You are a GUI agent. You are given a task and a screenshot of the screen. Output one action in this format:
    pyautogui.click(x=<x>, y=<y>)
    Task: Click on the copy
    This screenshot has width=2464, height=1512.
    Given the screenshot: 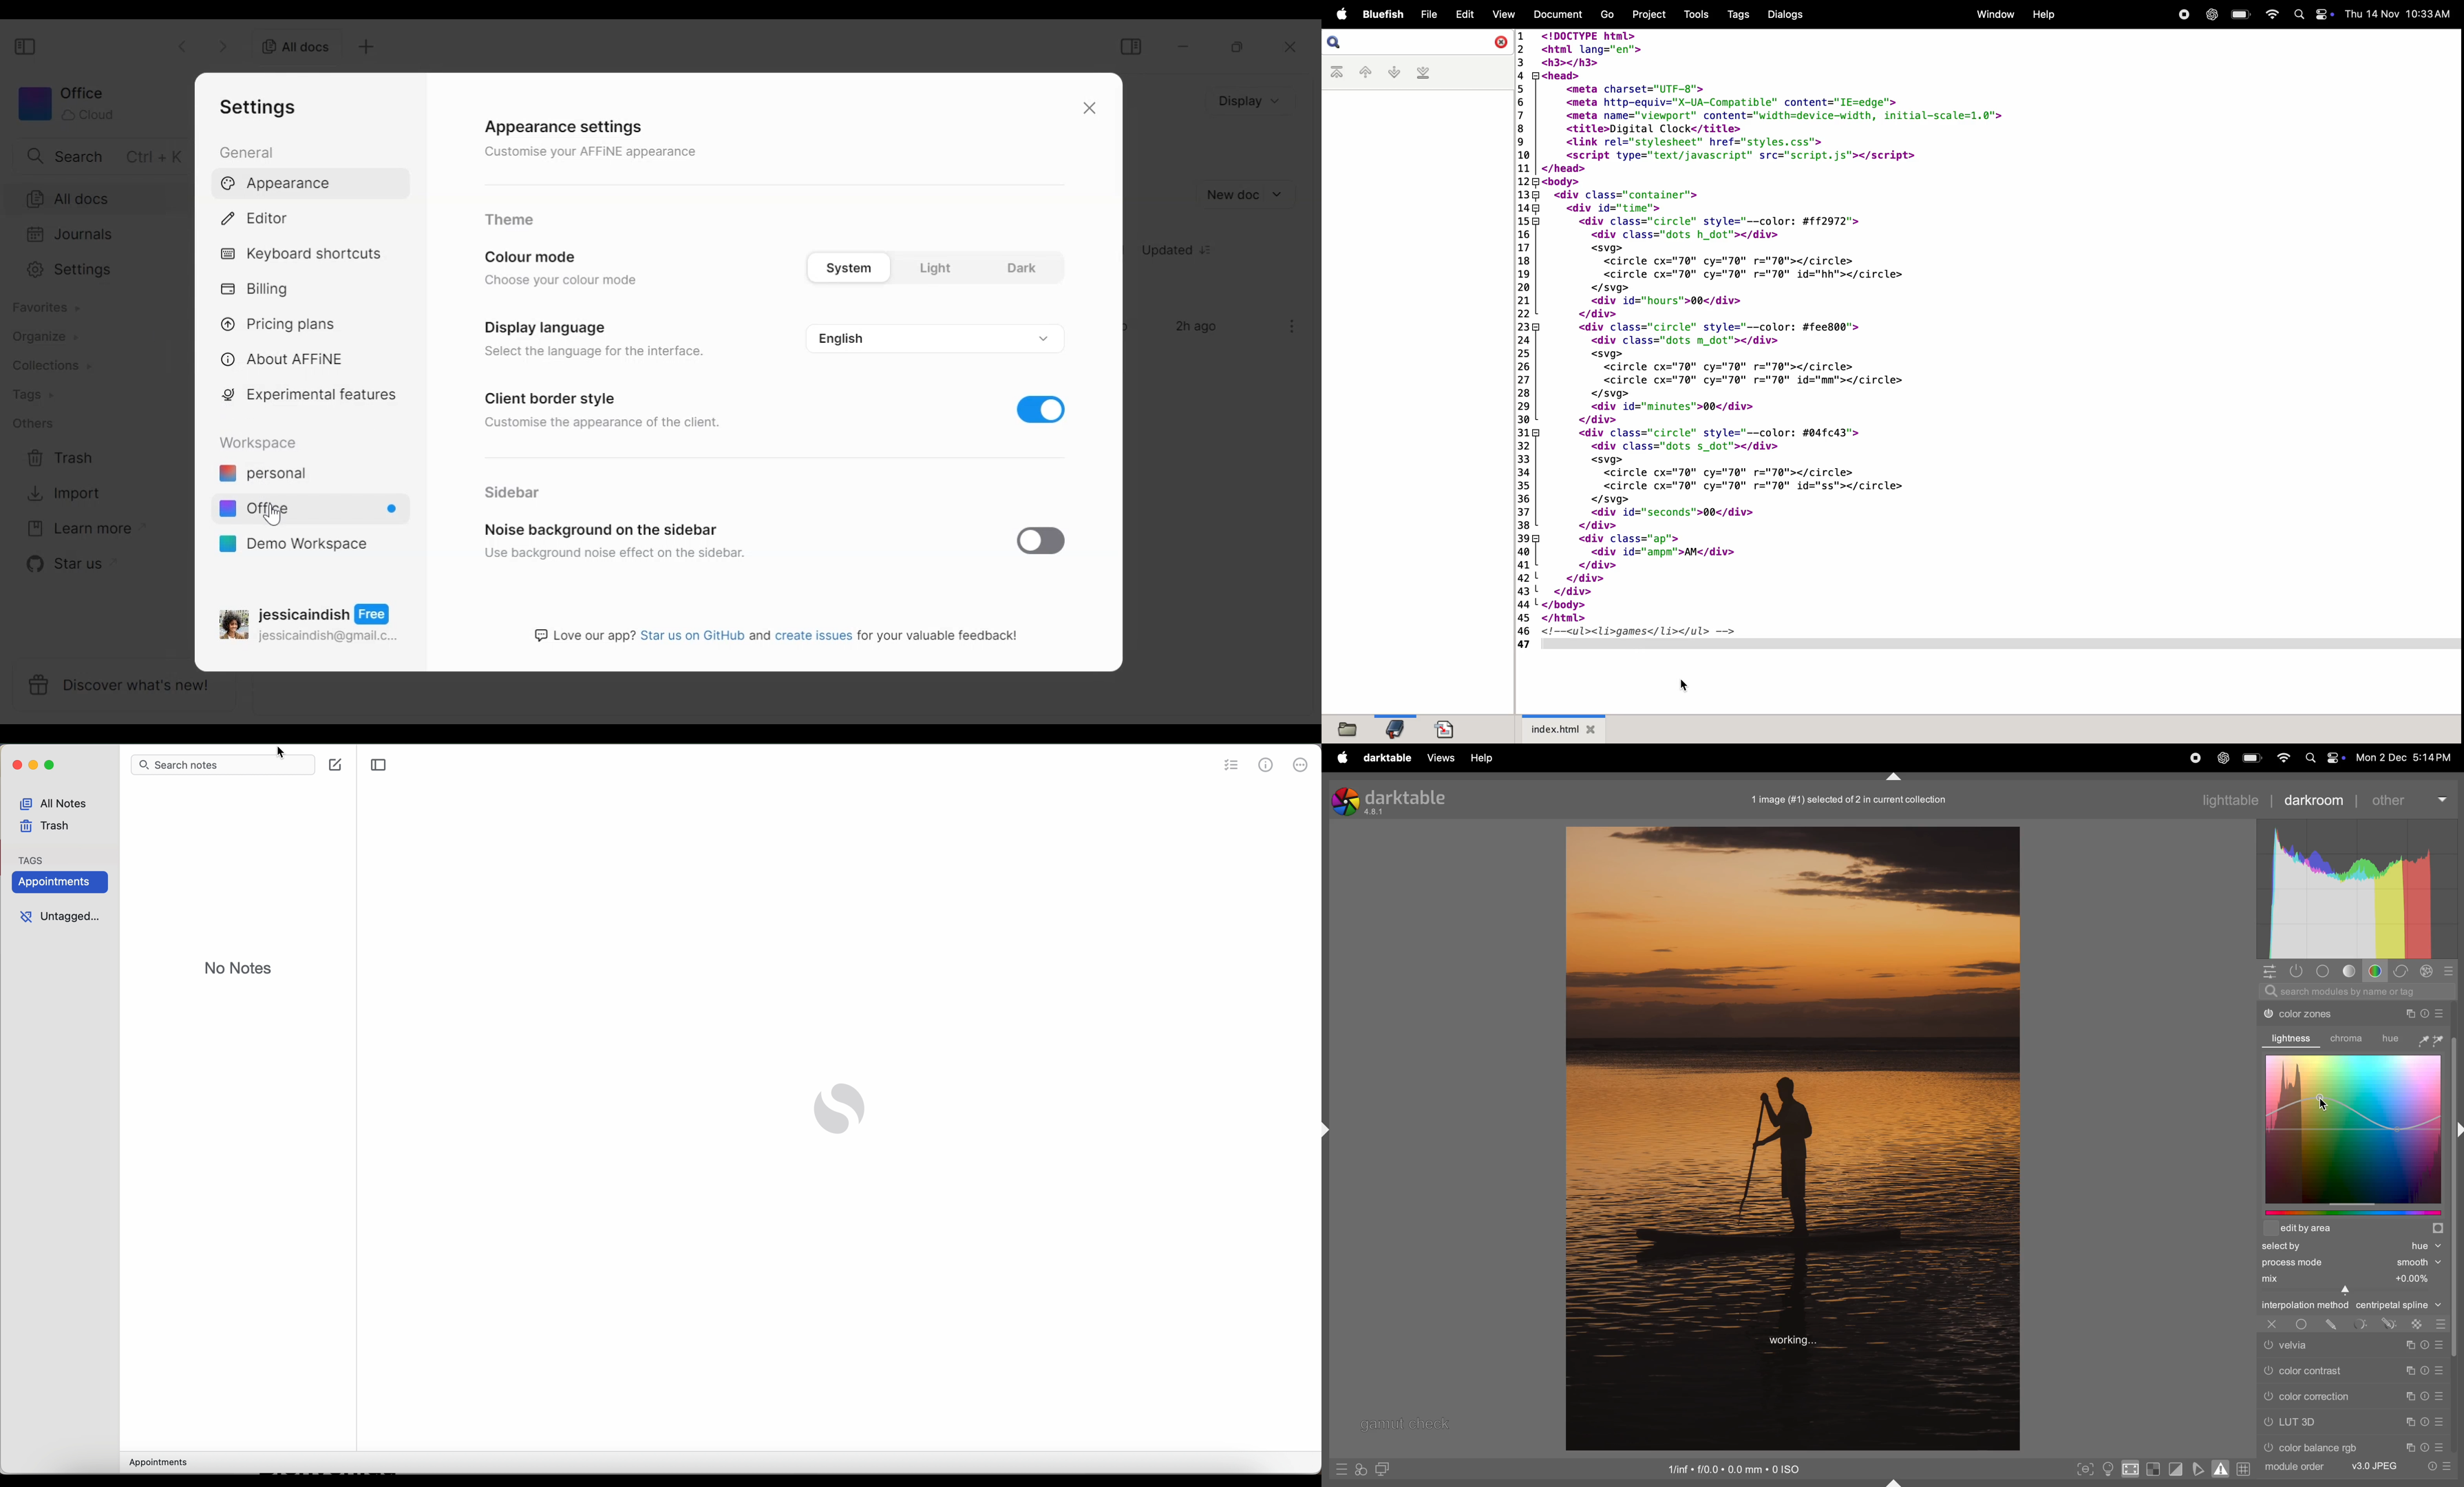 What is the action you would take?
    pyautogui.click(x=2410, y=1396)
    